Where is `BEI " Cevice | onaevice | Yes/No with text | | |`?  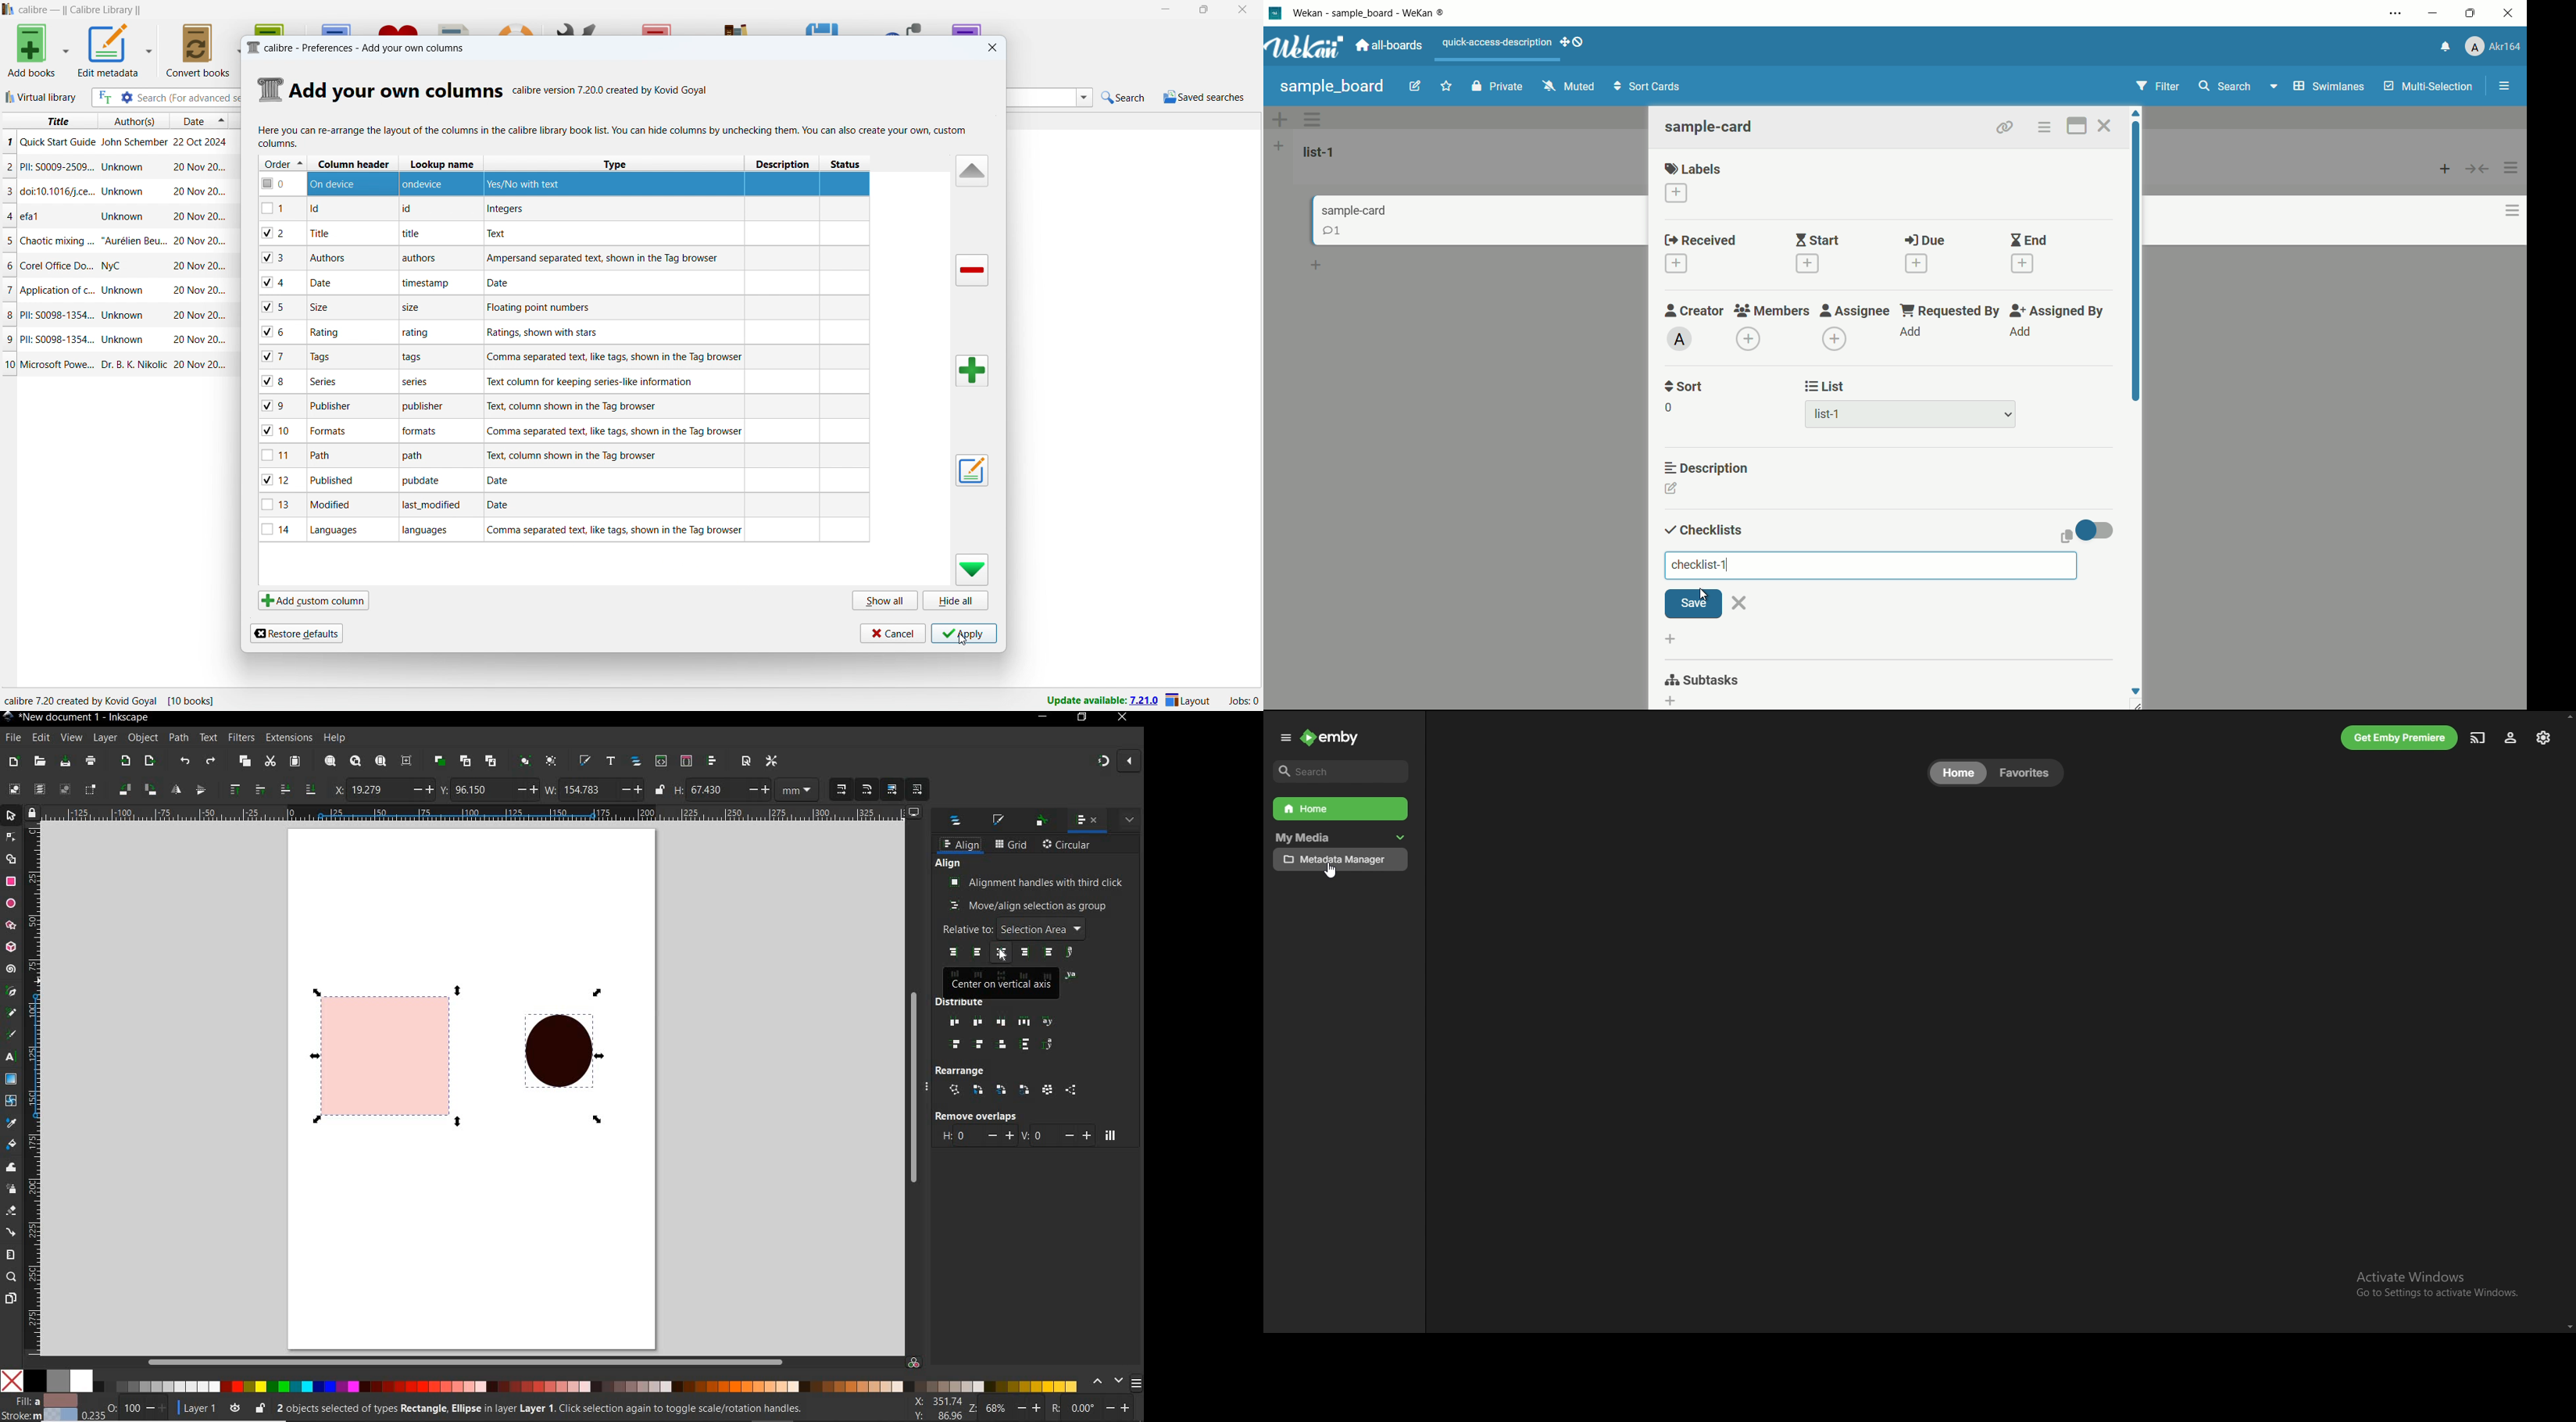
BEI " Cevice | onaevice | Yes/No with text | | | is located at coordinates (564, 183).